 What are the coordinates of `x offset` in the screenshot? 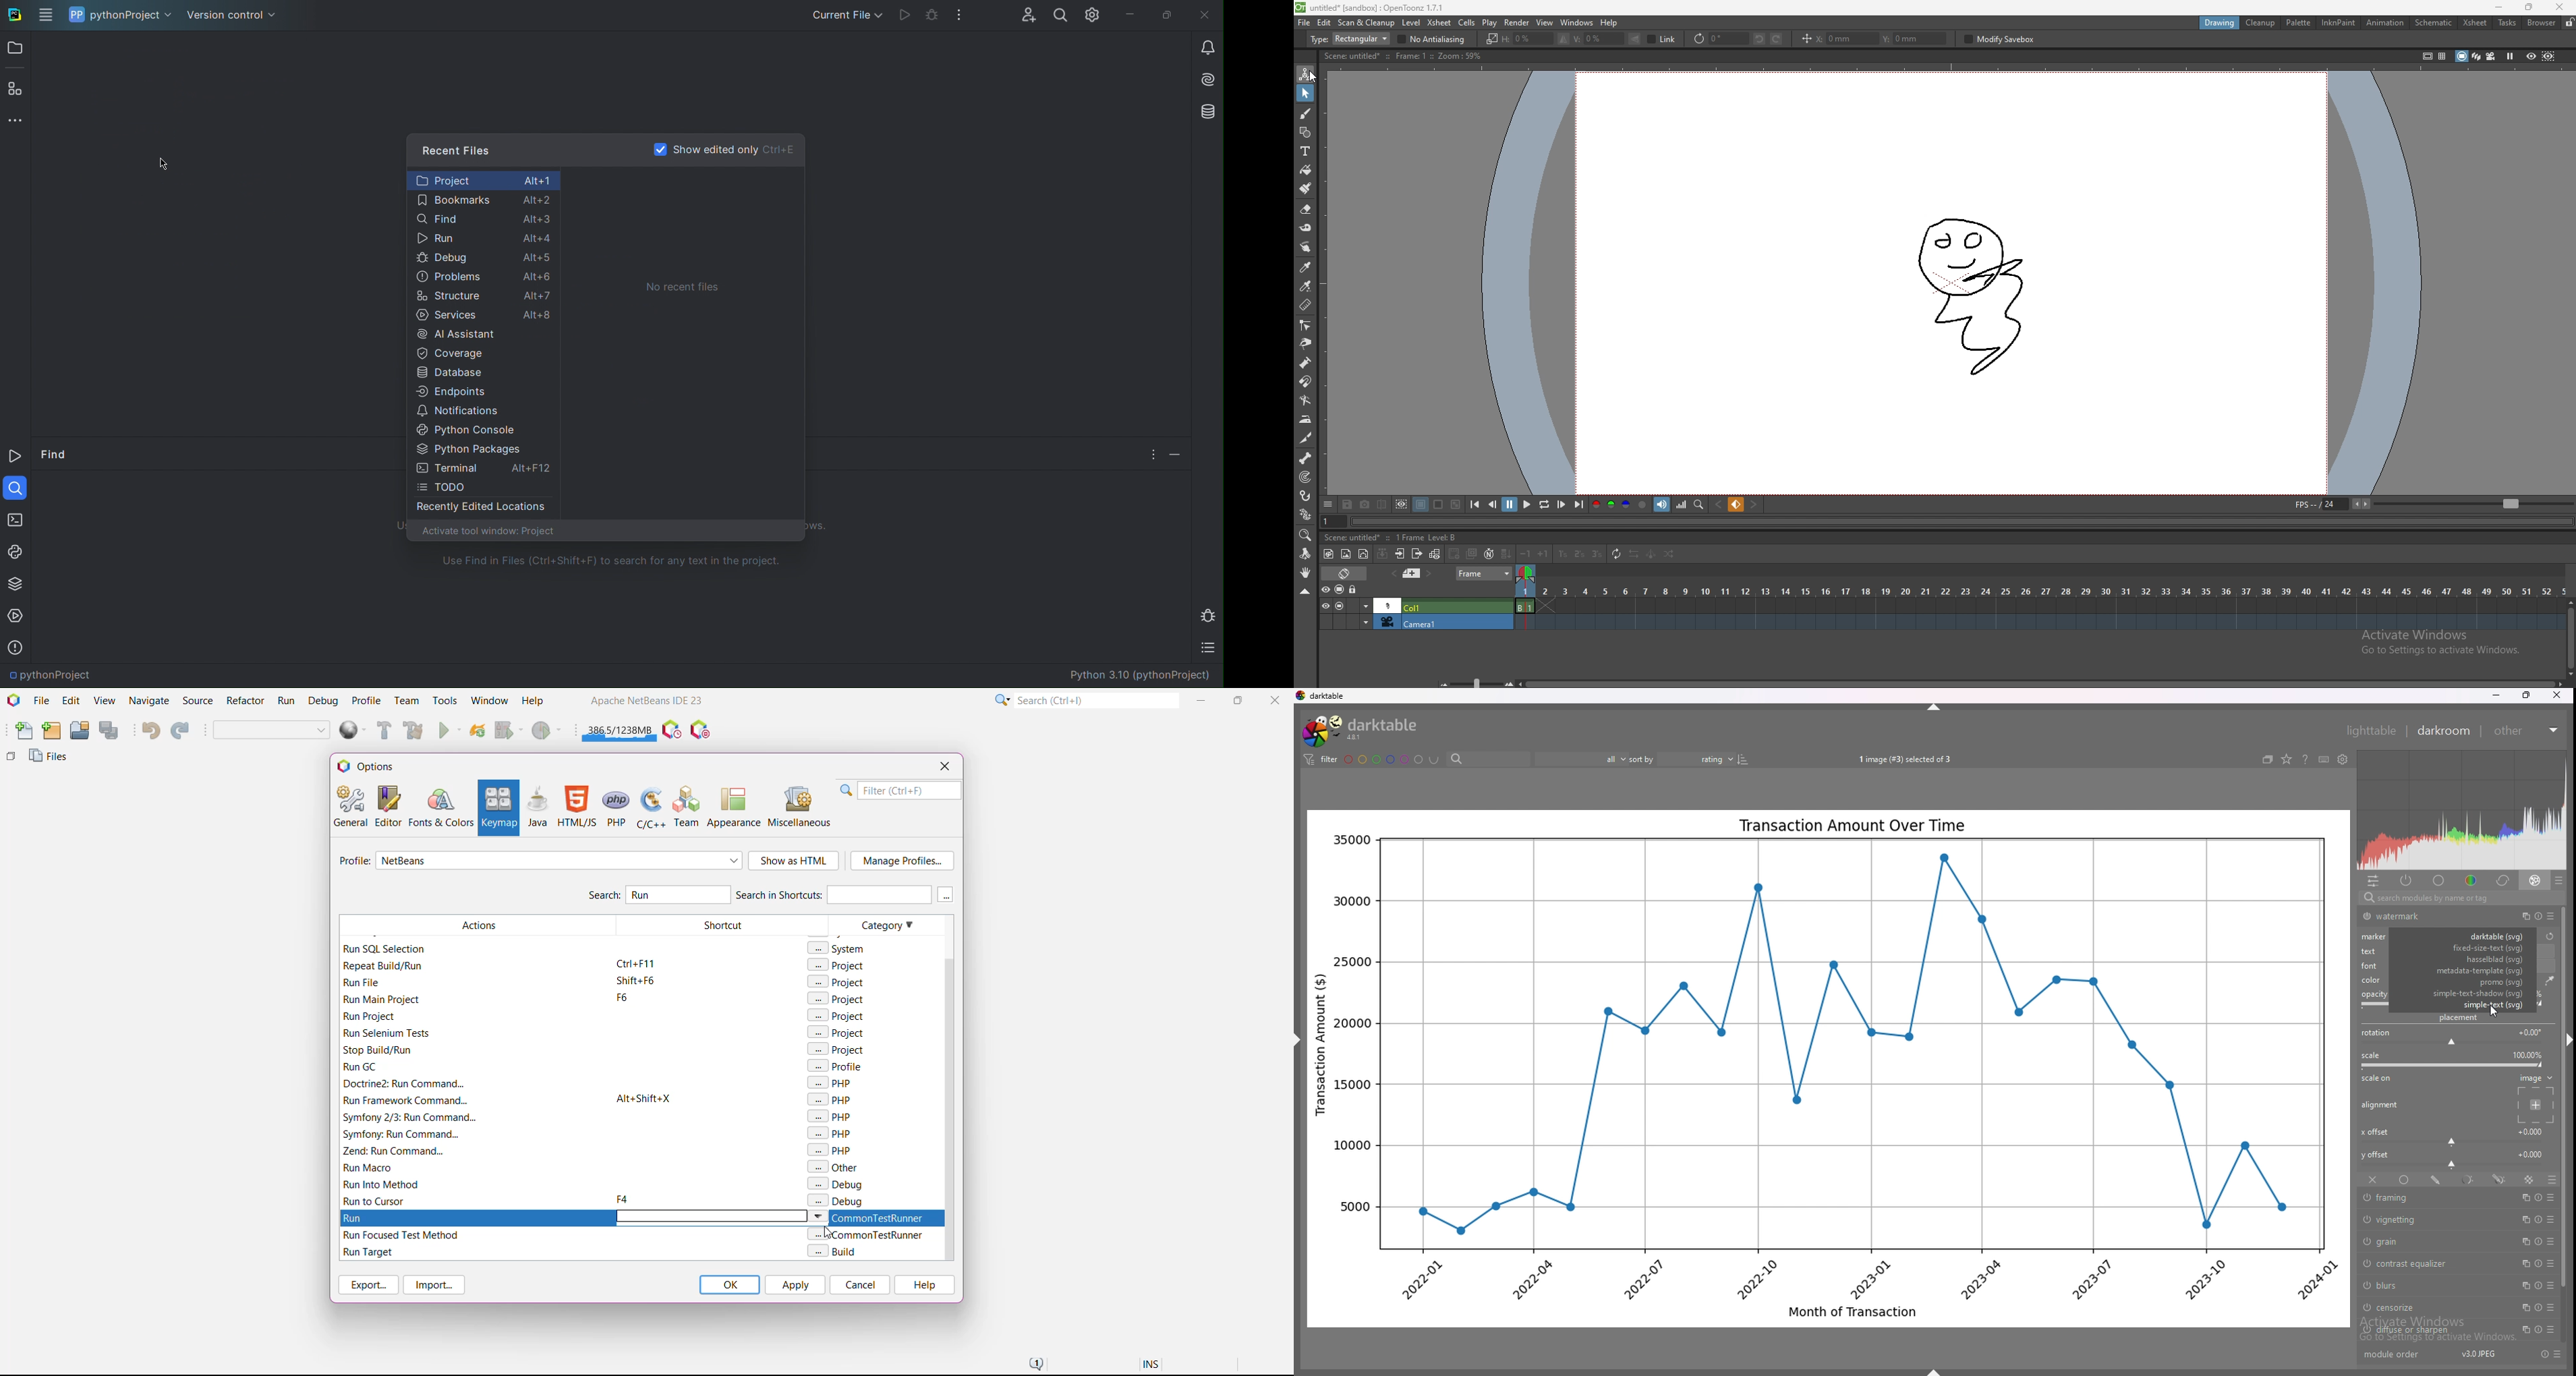 It's located at (2374, 1132).